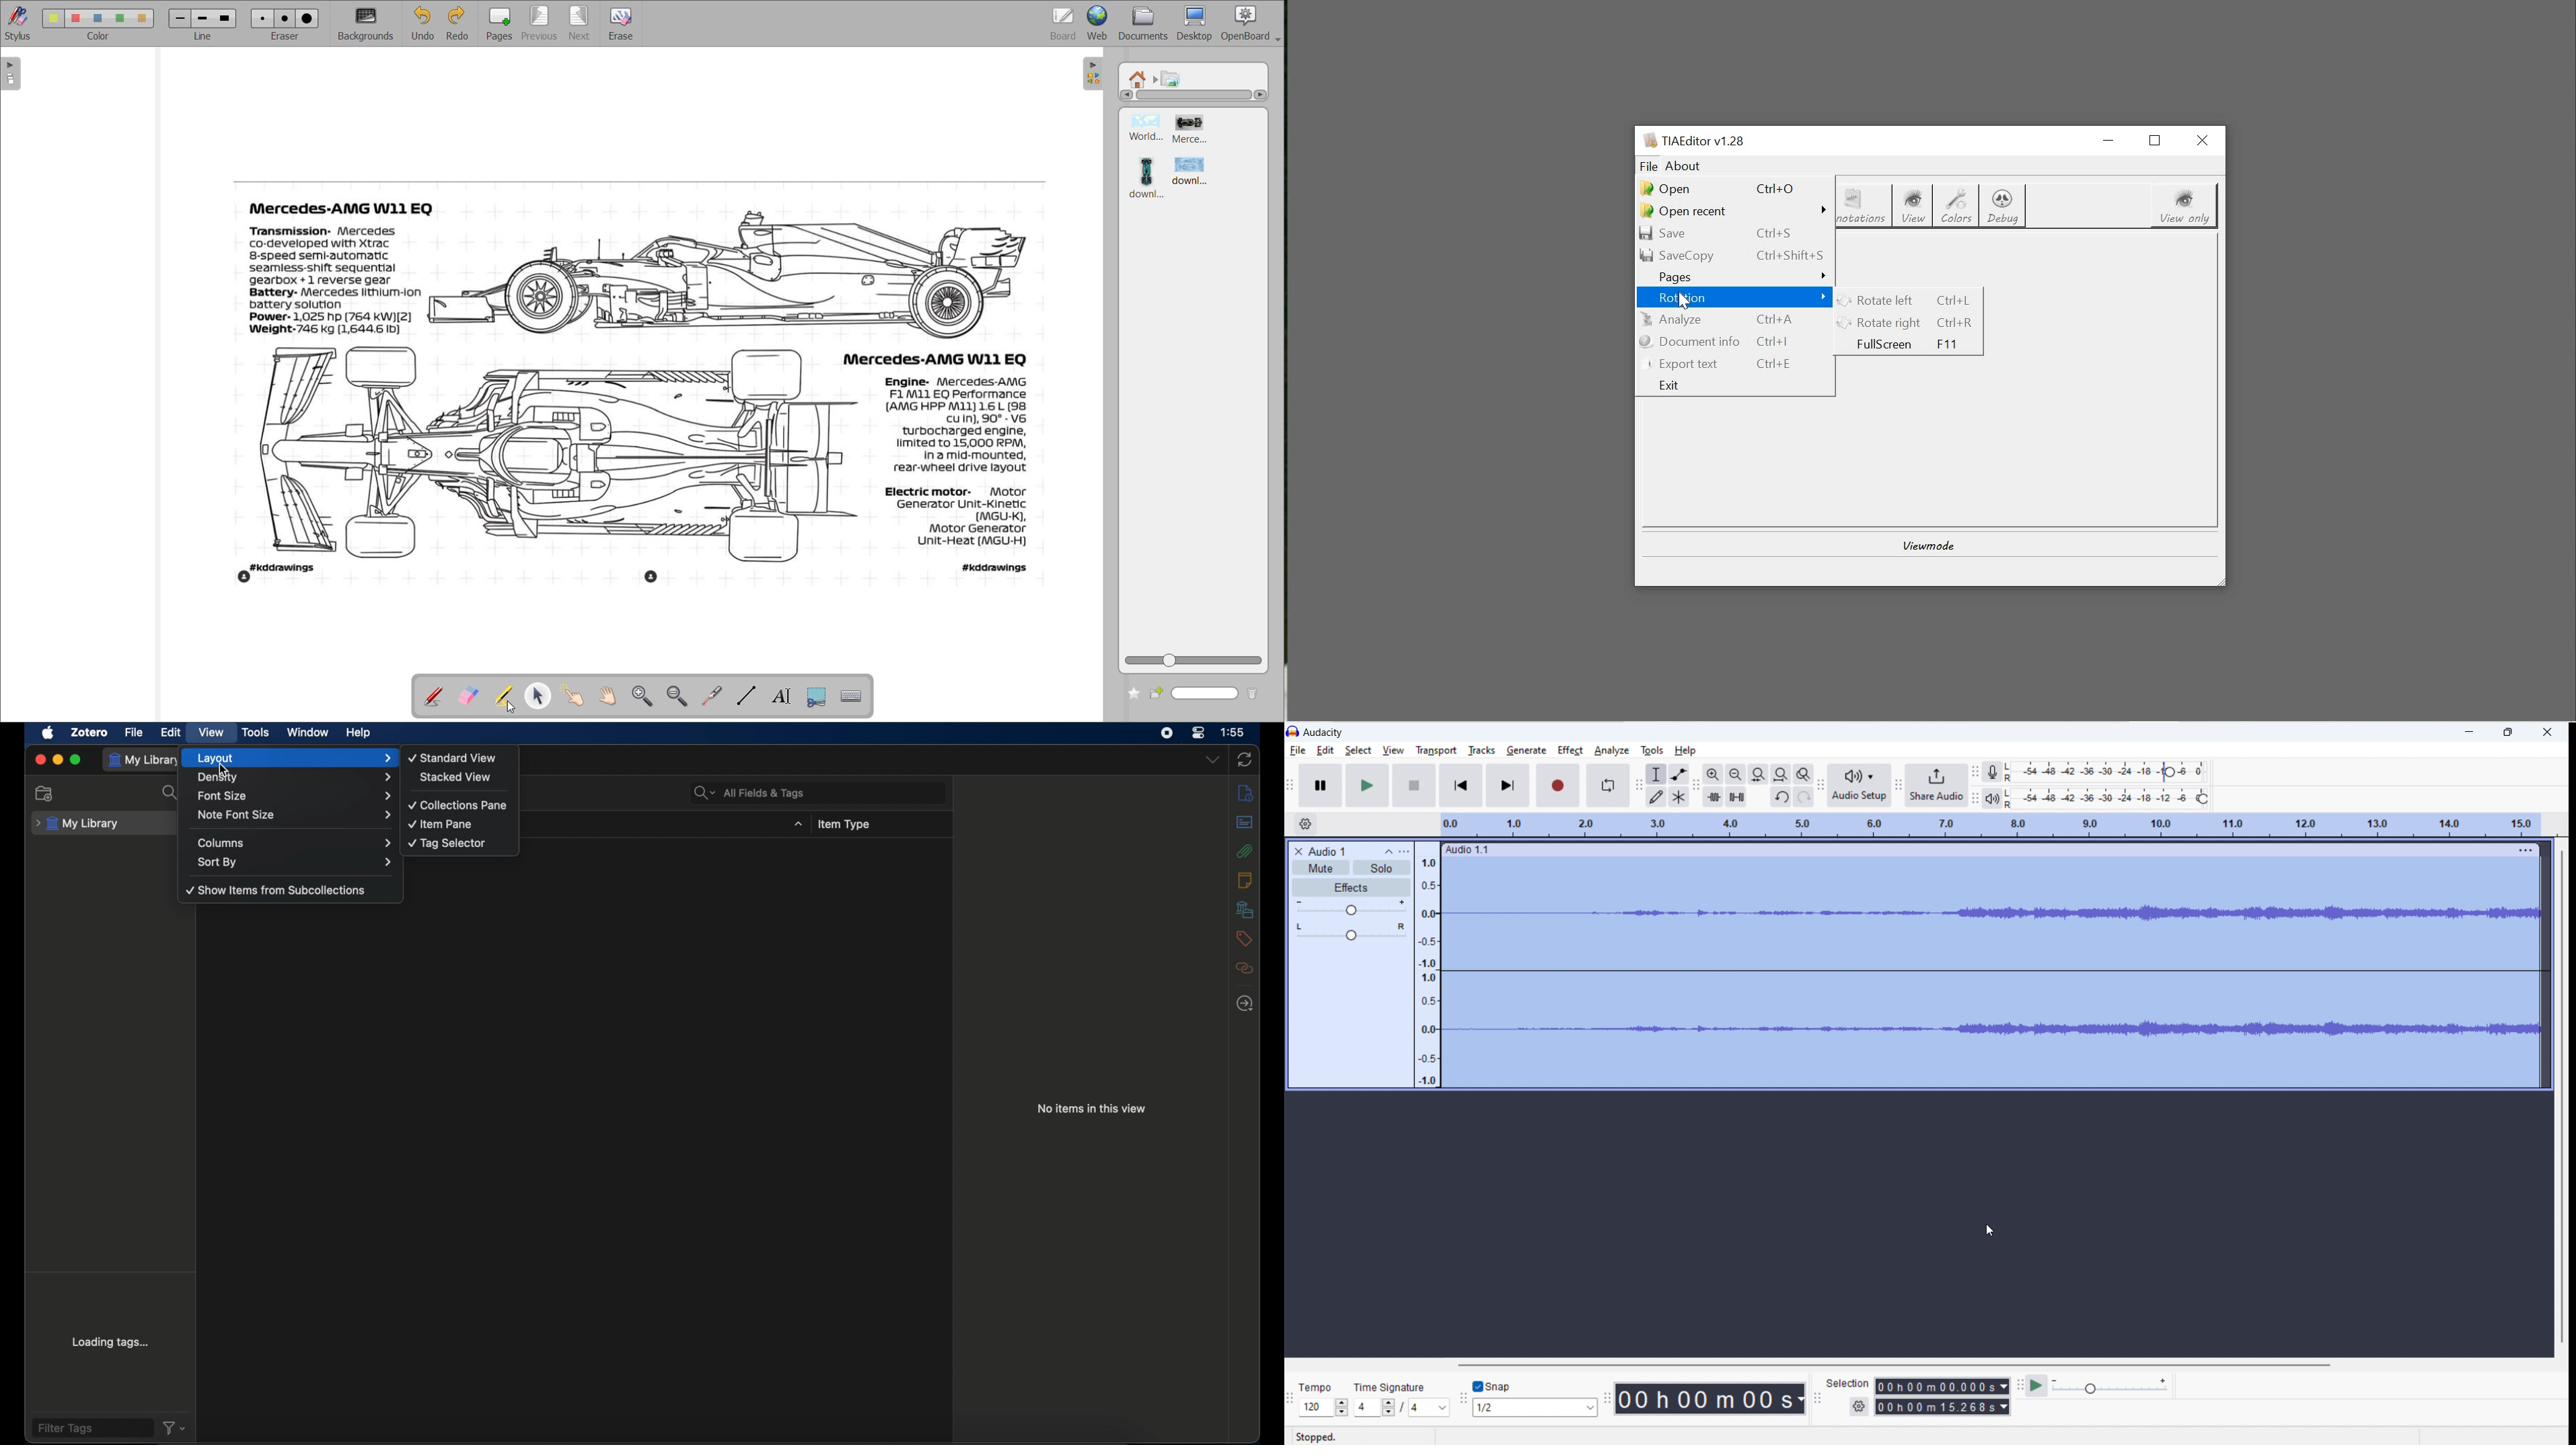  What do you see at coordinates (79, 822) in the screenshot?
I see `my library` at bounding box center [79, 822].